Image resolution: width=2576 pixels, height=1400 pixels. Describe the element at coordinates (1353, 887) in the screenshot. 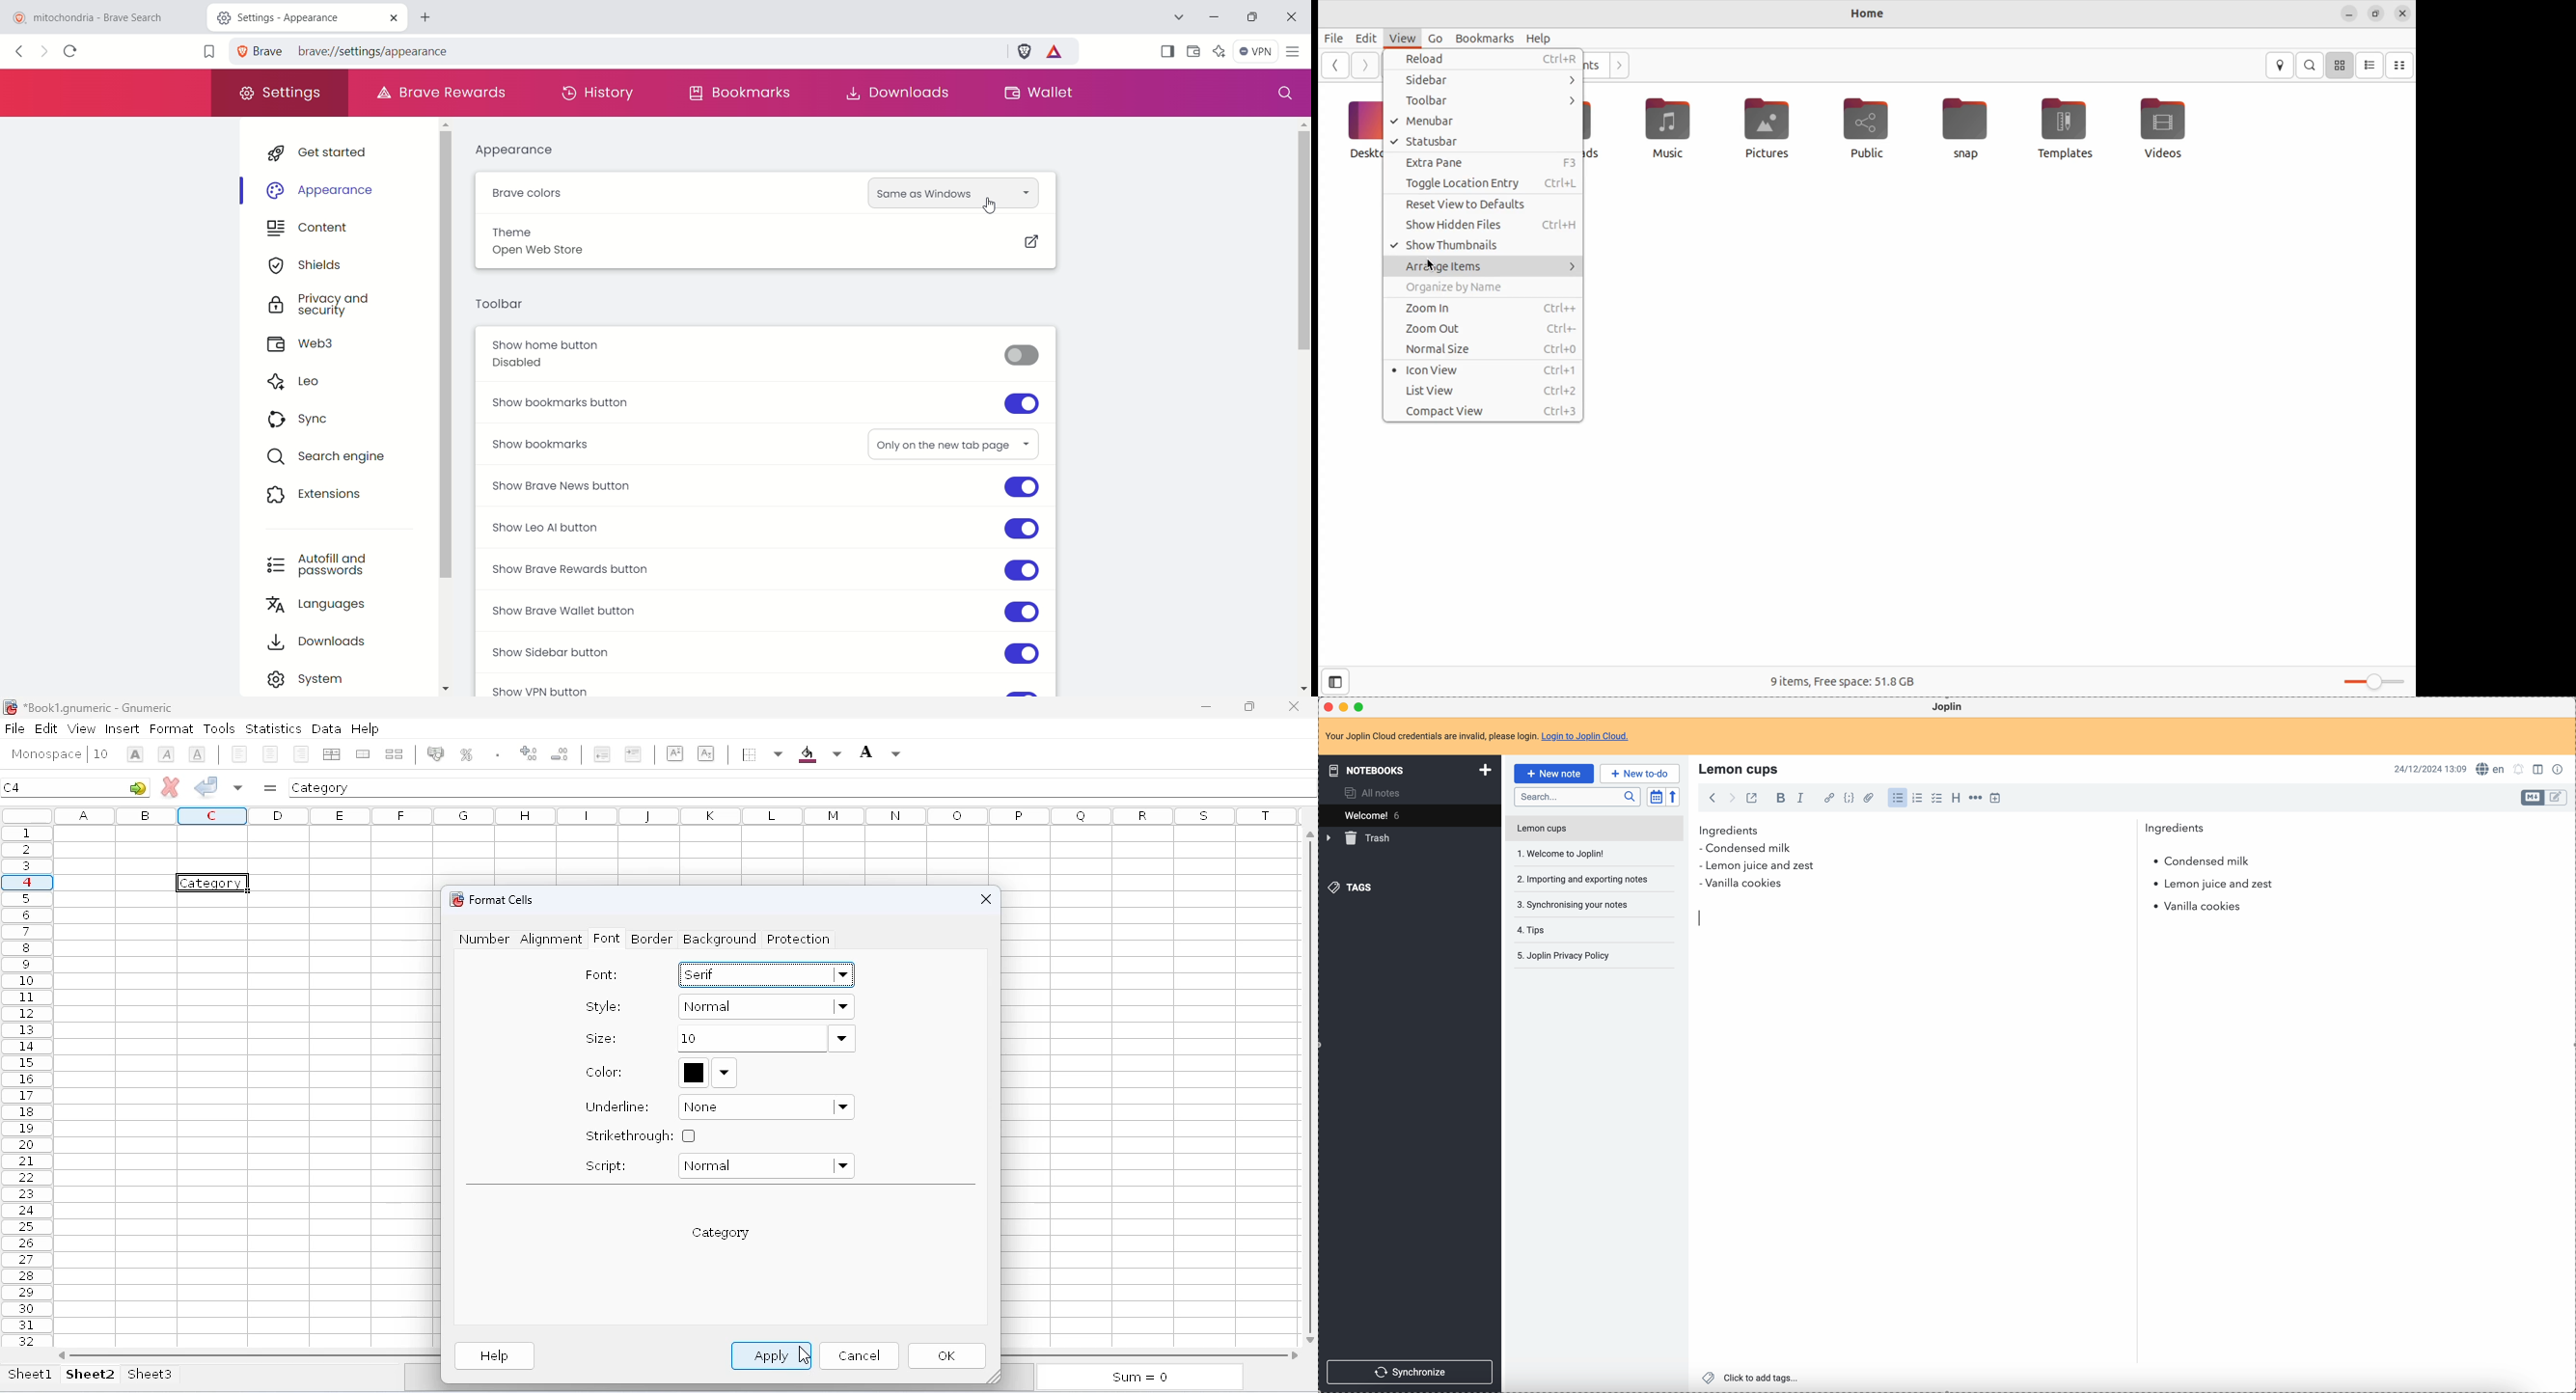

I see `tags` at that location.